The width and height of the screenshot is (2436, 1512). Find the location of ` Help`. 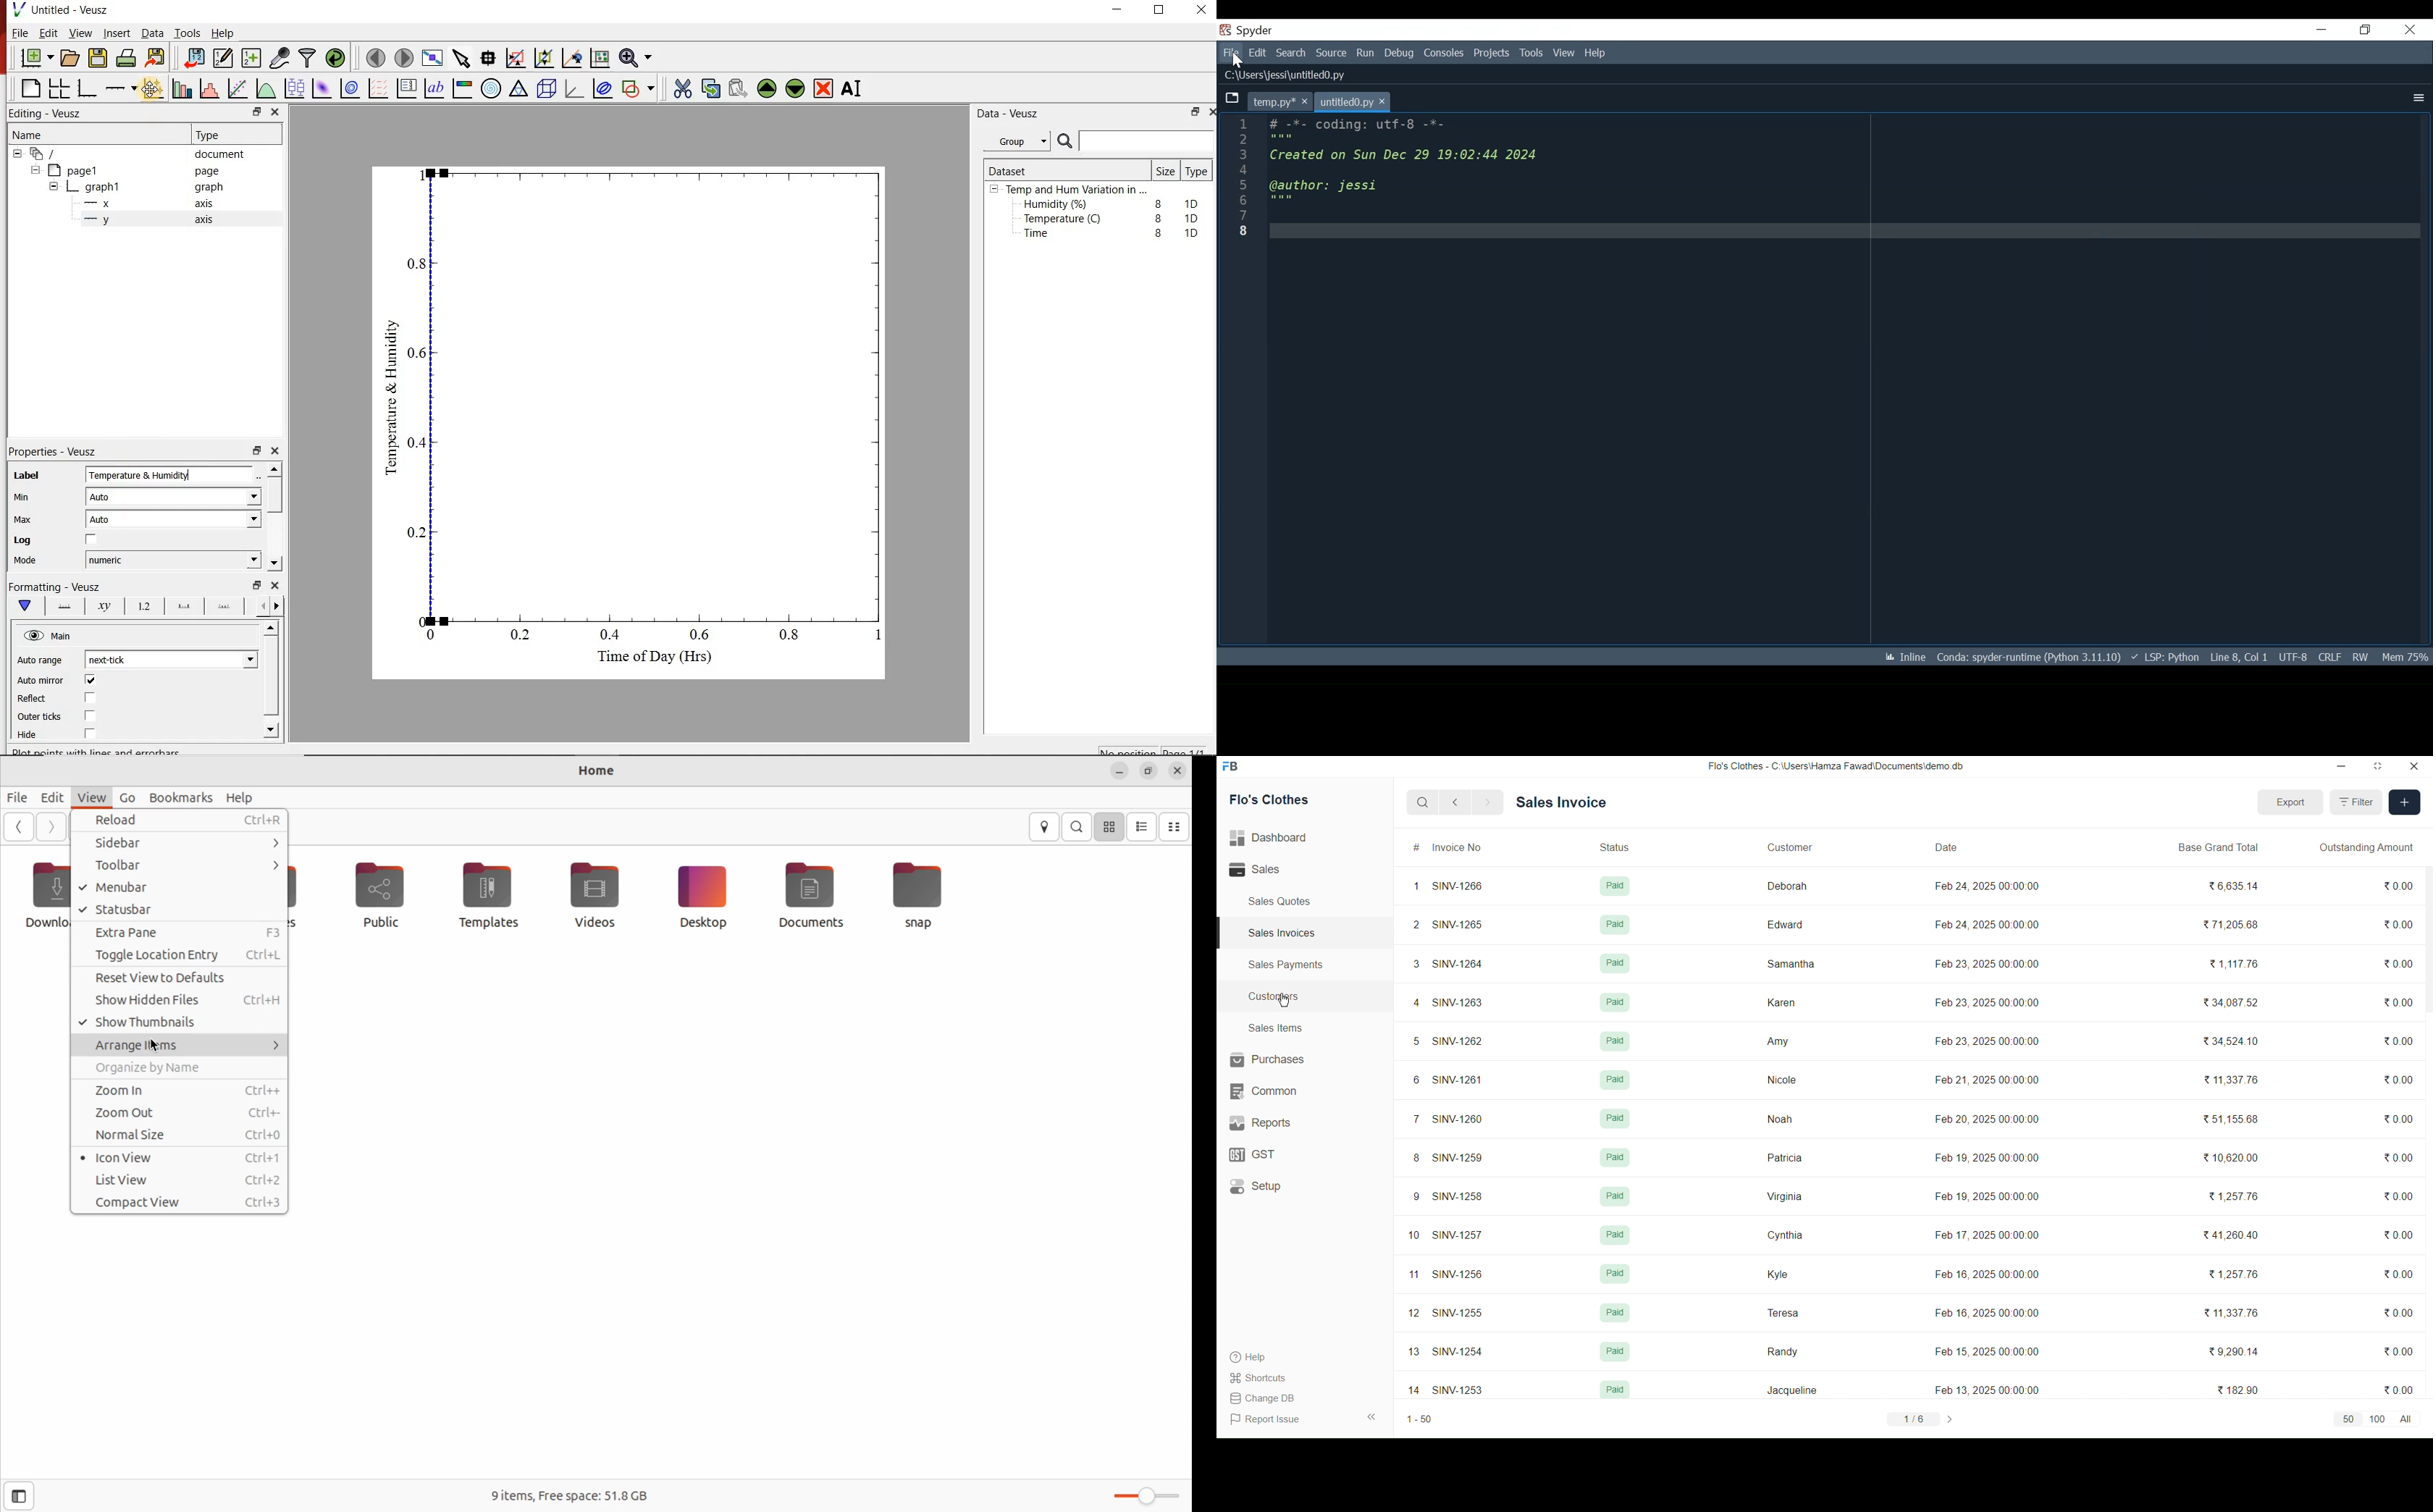

 Help is located at coordinates (1254, 1355).